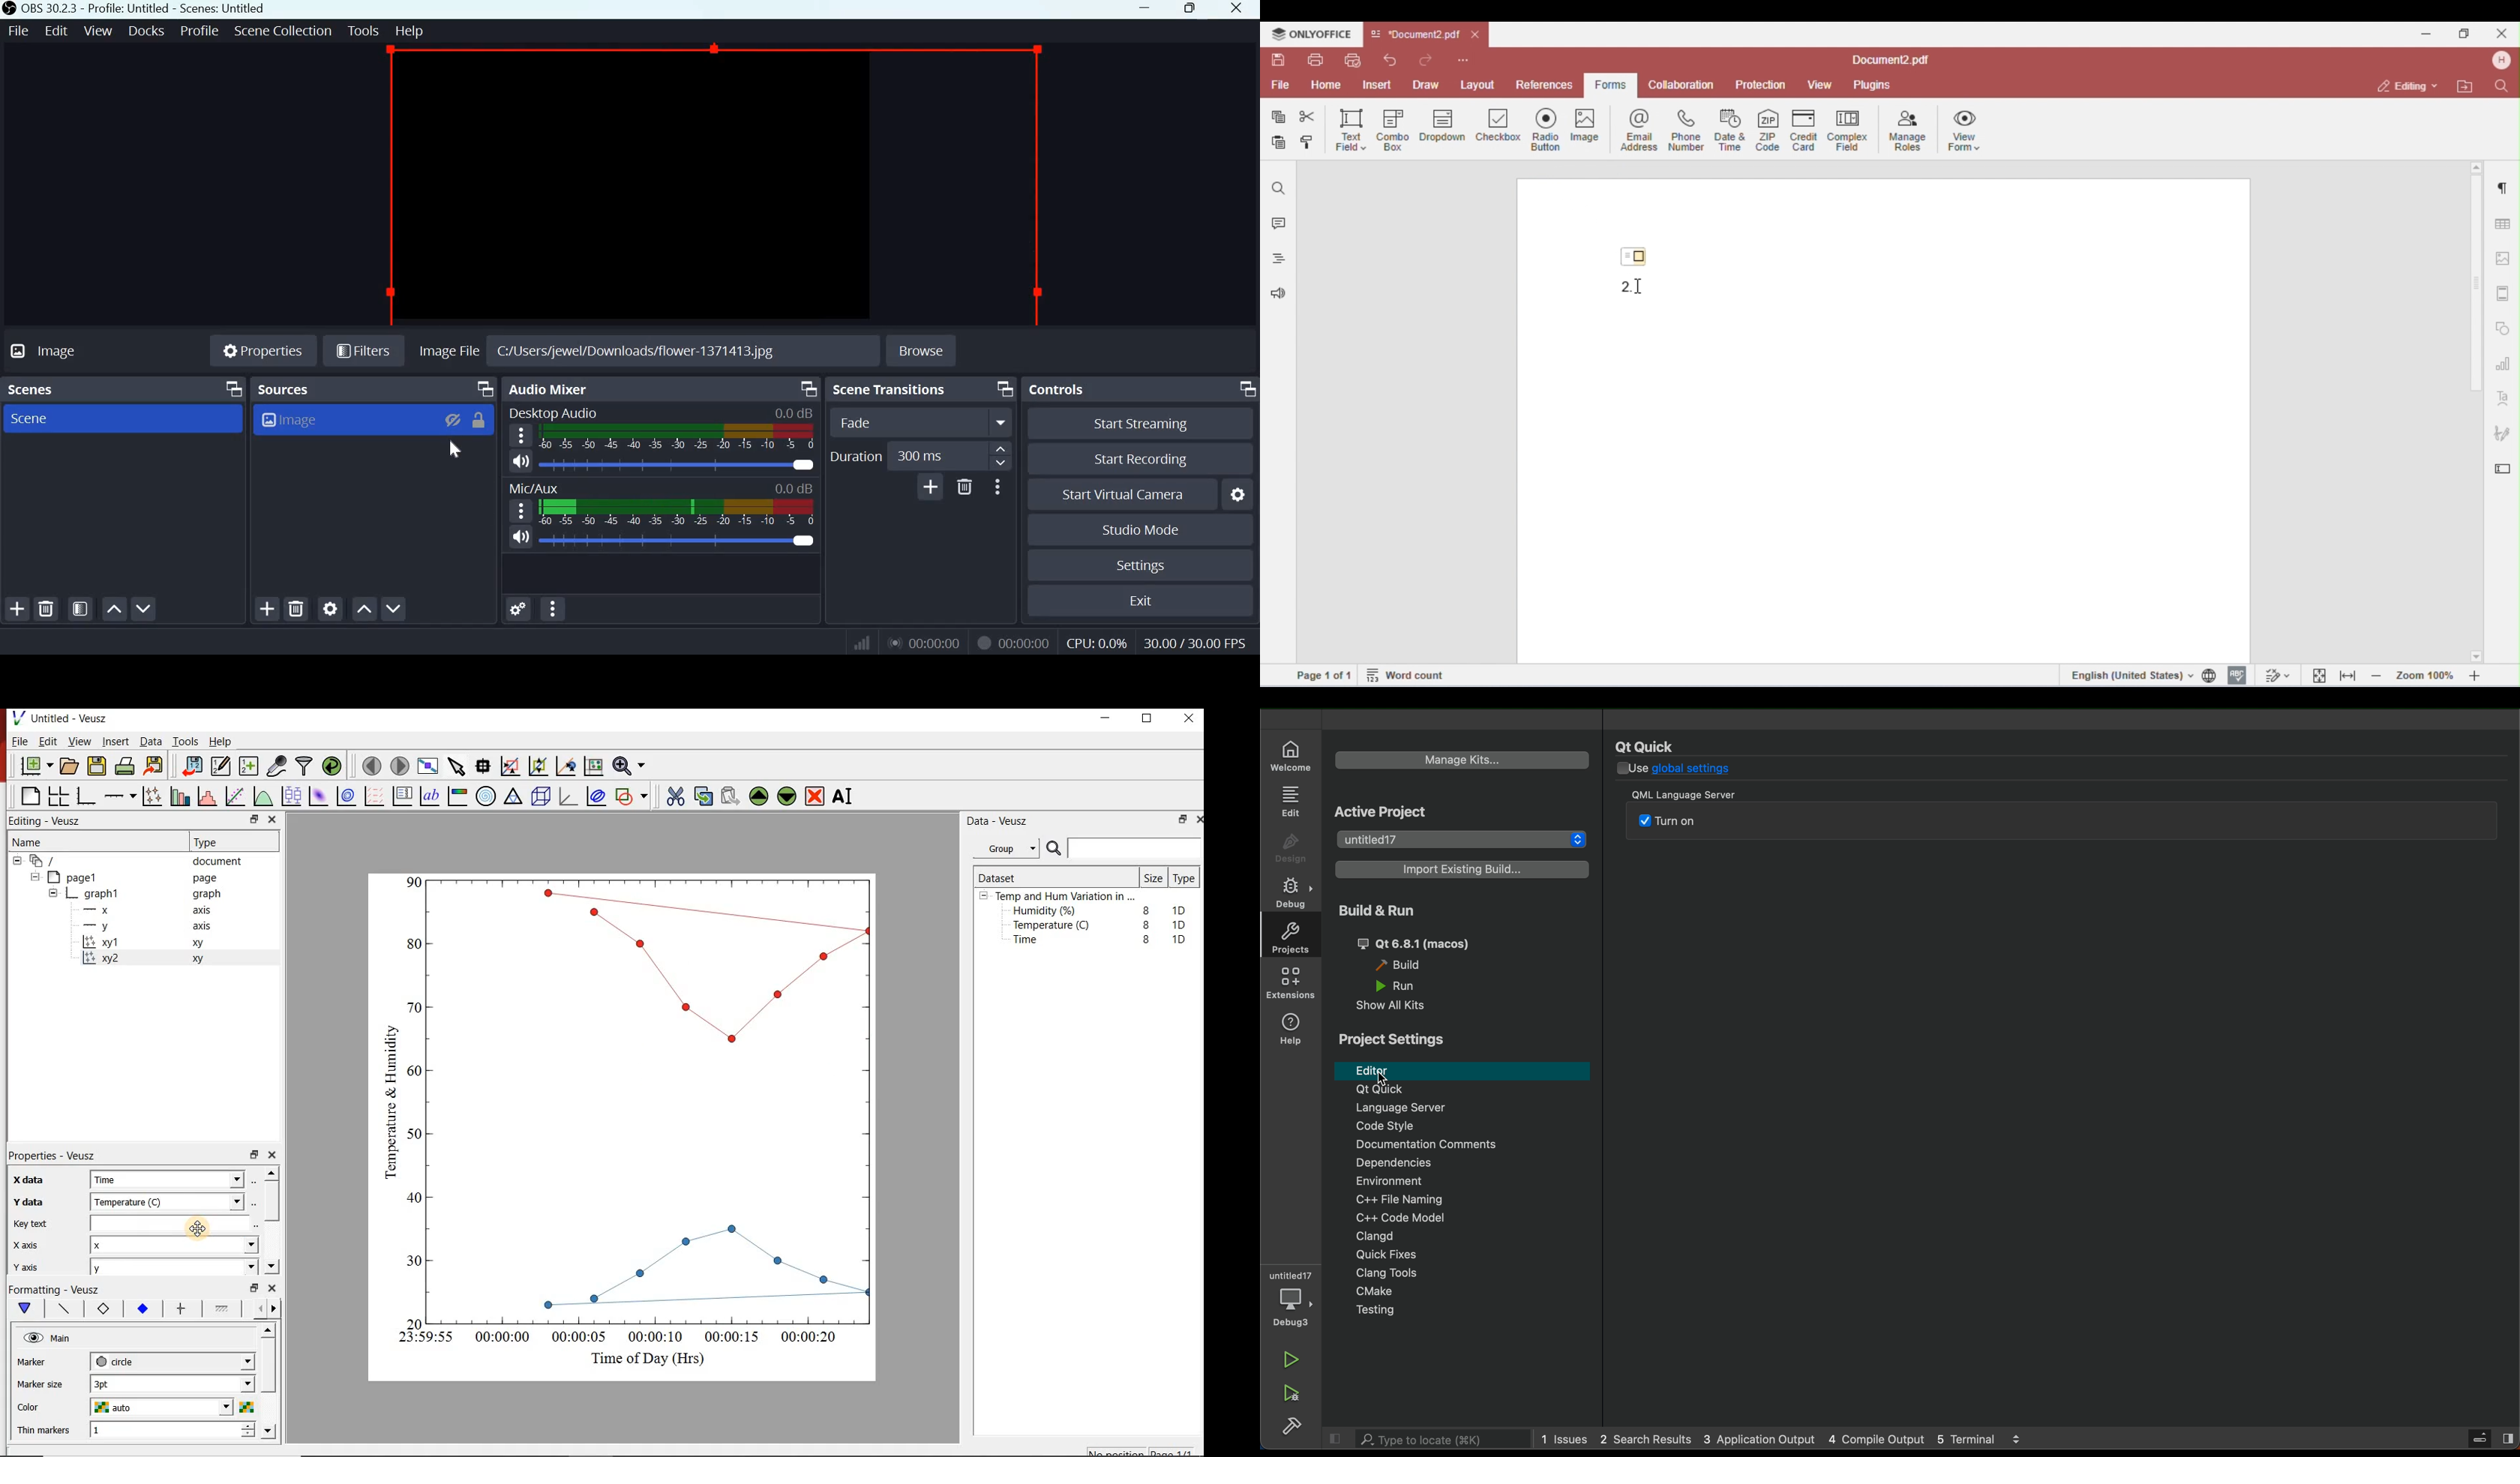 The width and height of the screenshot is (2520, 1484). Describe the element at coordinates (142, 9) in the screenshot. I see `OBS 30.3.3 - Profile: Untitled - Scenes: Untitled` at that location.